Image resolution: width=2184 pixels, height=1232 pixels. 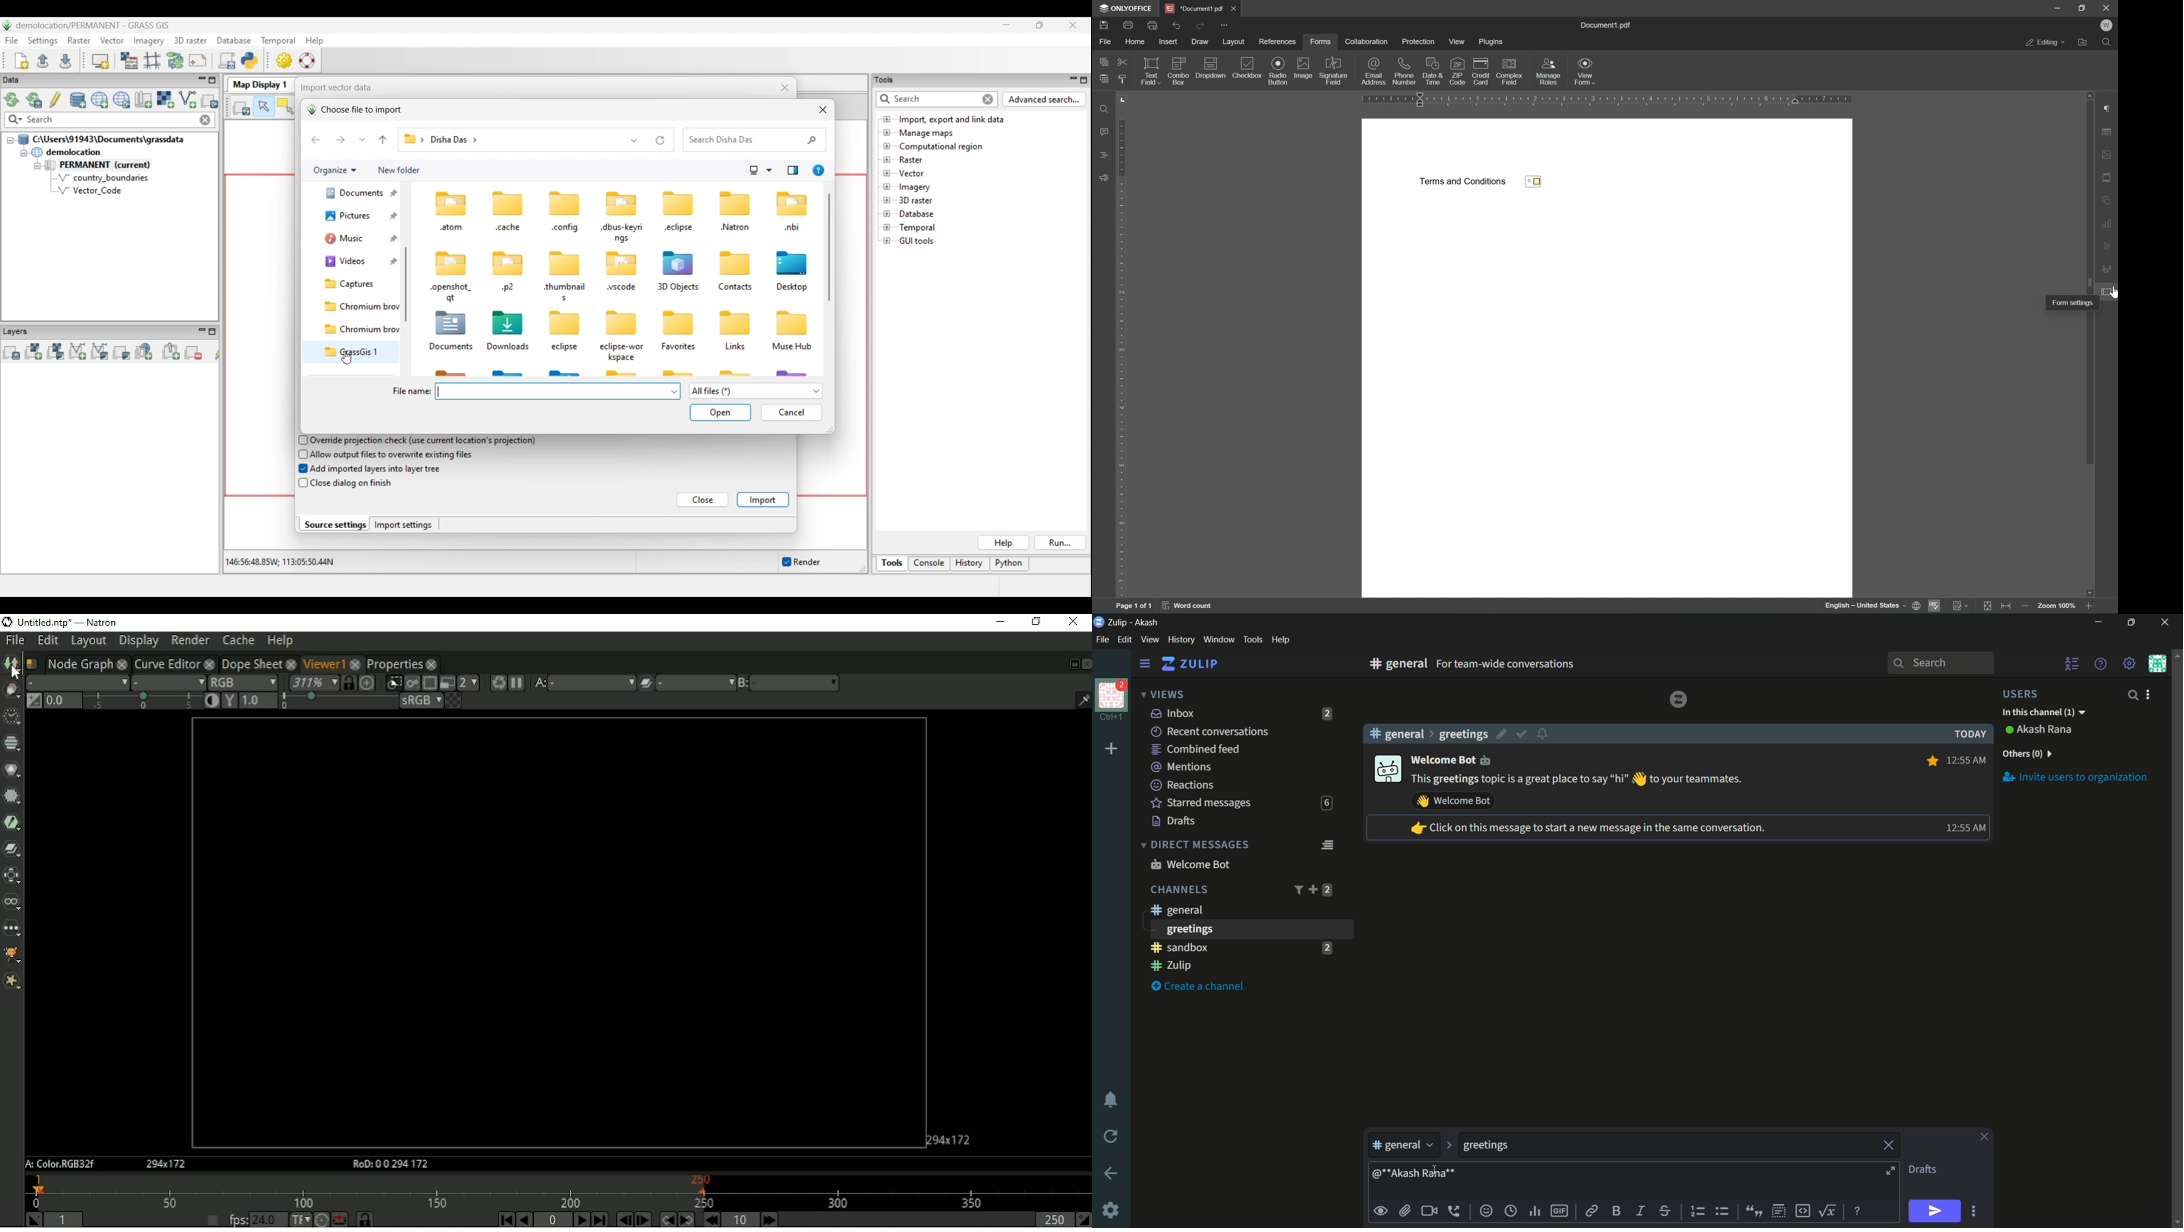 What do you see at coordinates (1700, 1212) in the screenshot?
I see `ordered list` at bounding box center [1700, 1212].